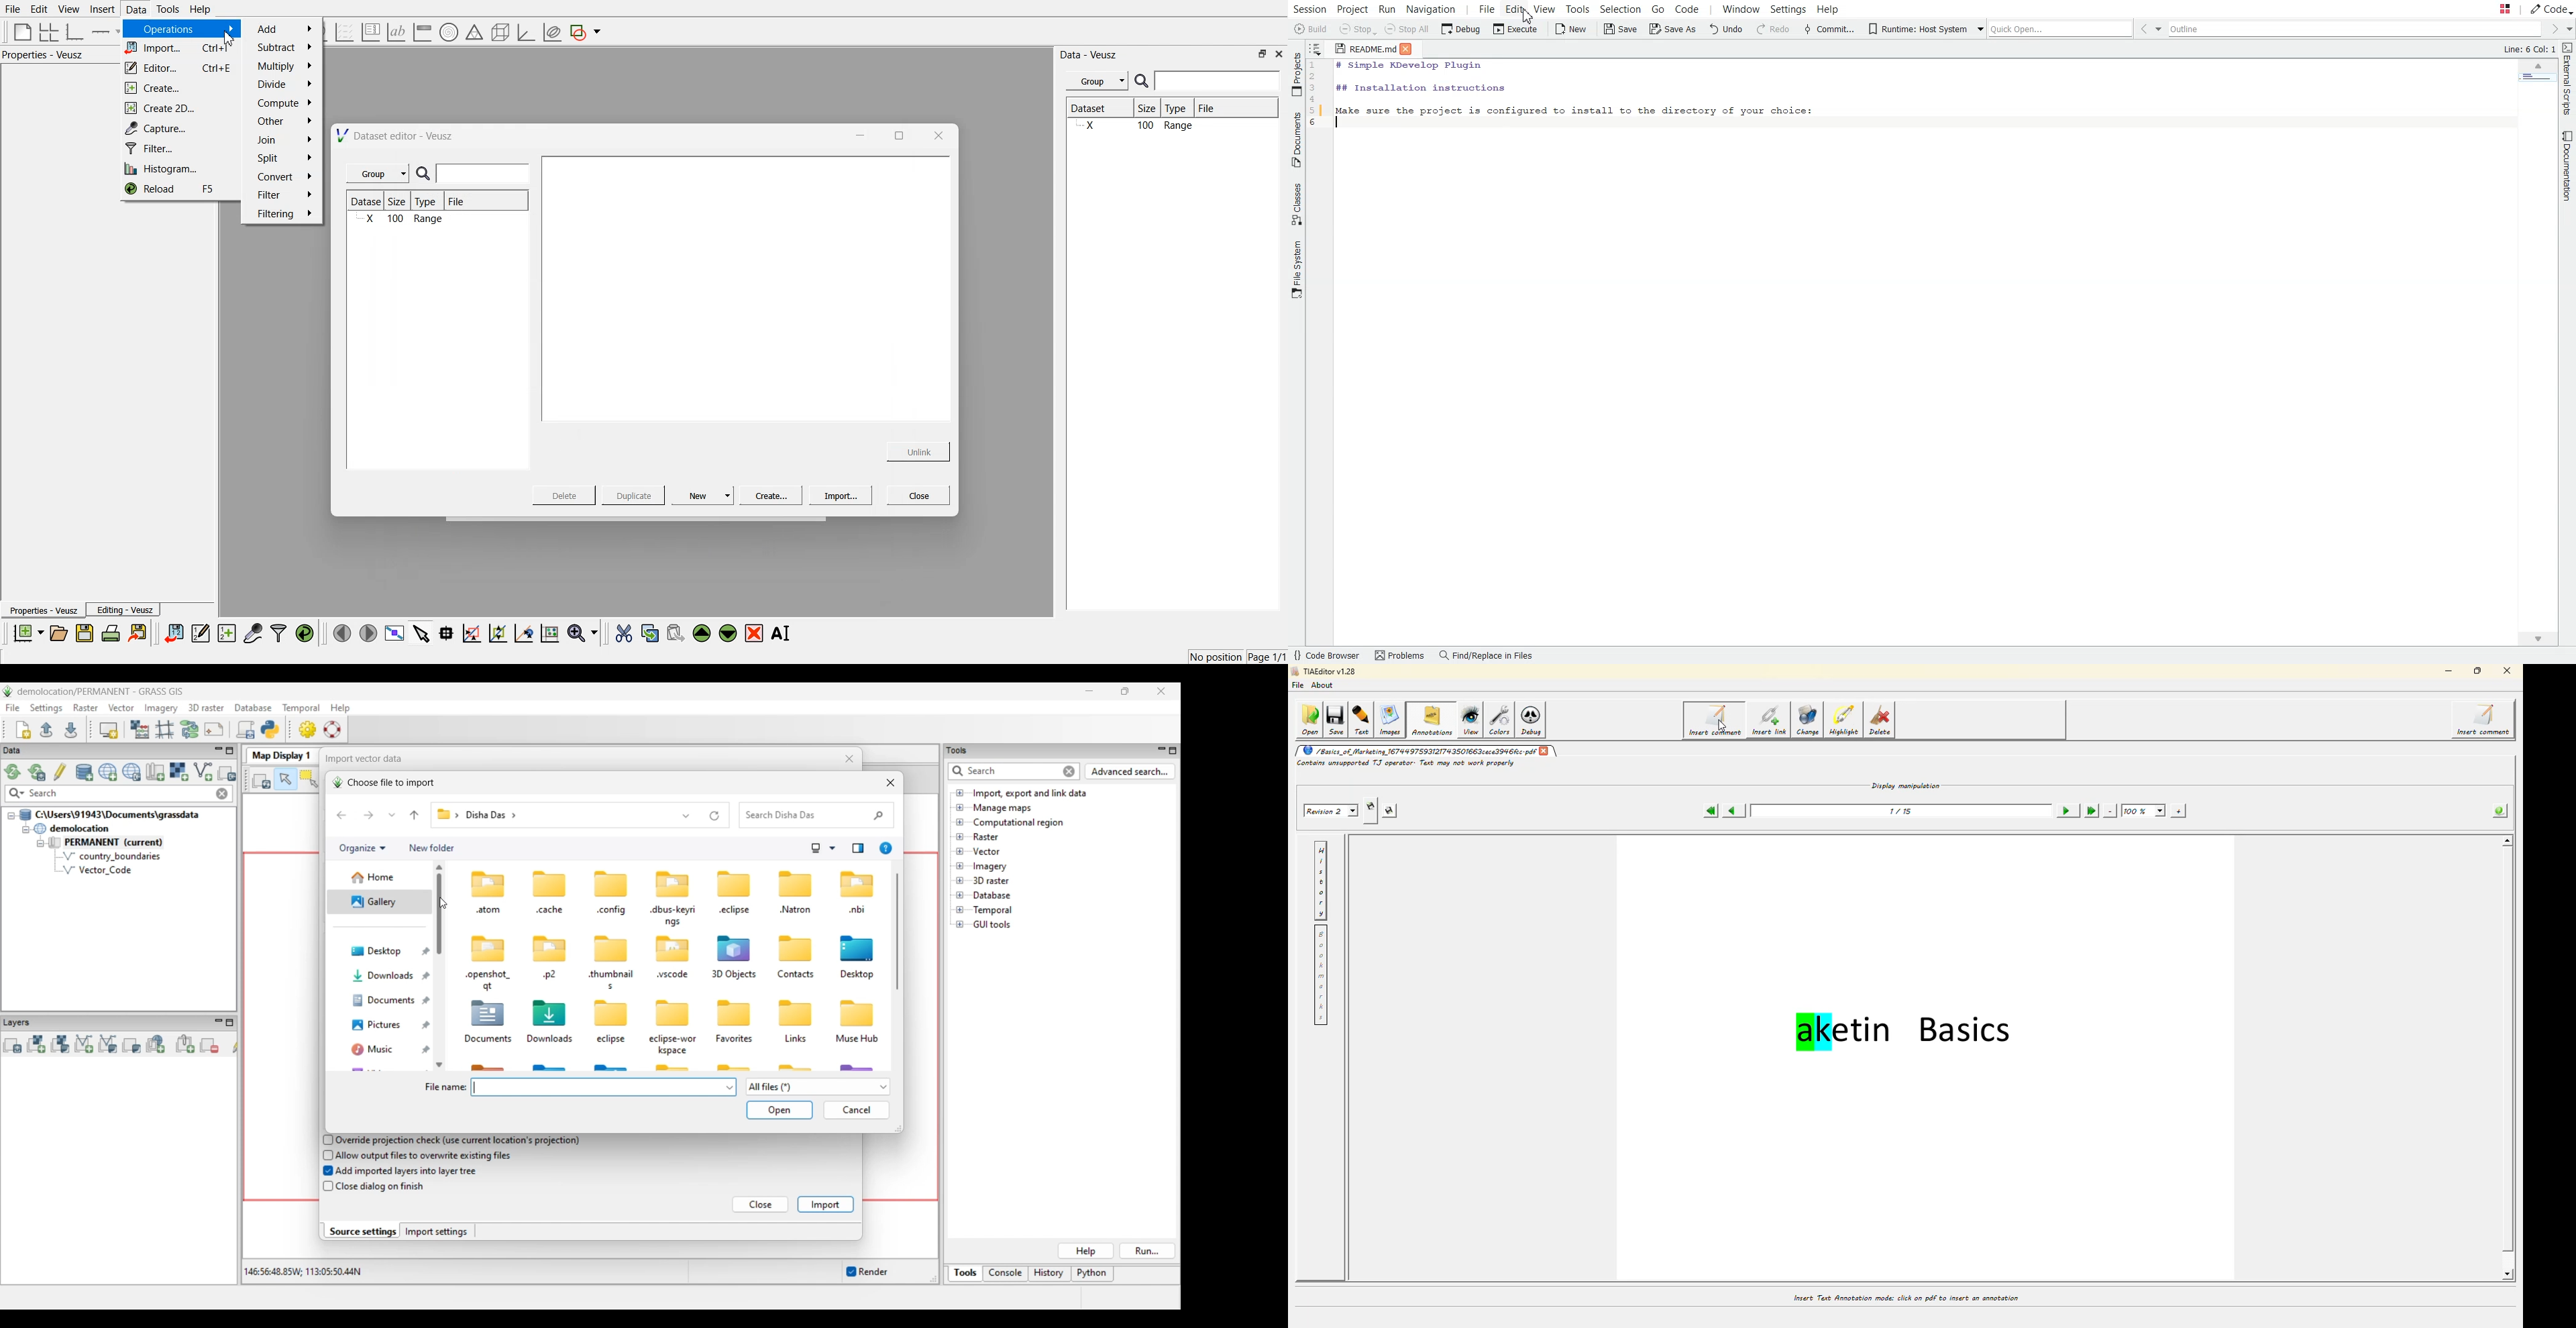 This screenshot has width=2576, height=1344. I want to click on move right, so click(368, 632).